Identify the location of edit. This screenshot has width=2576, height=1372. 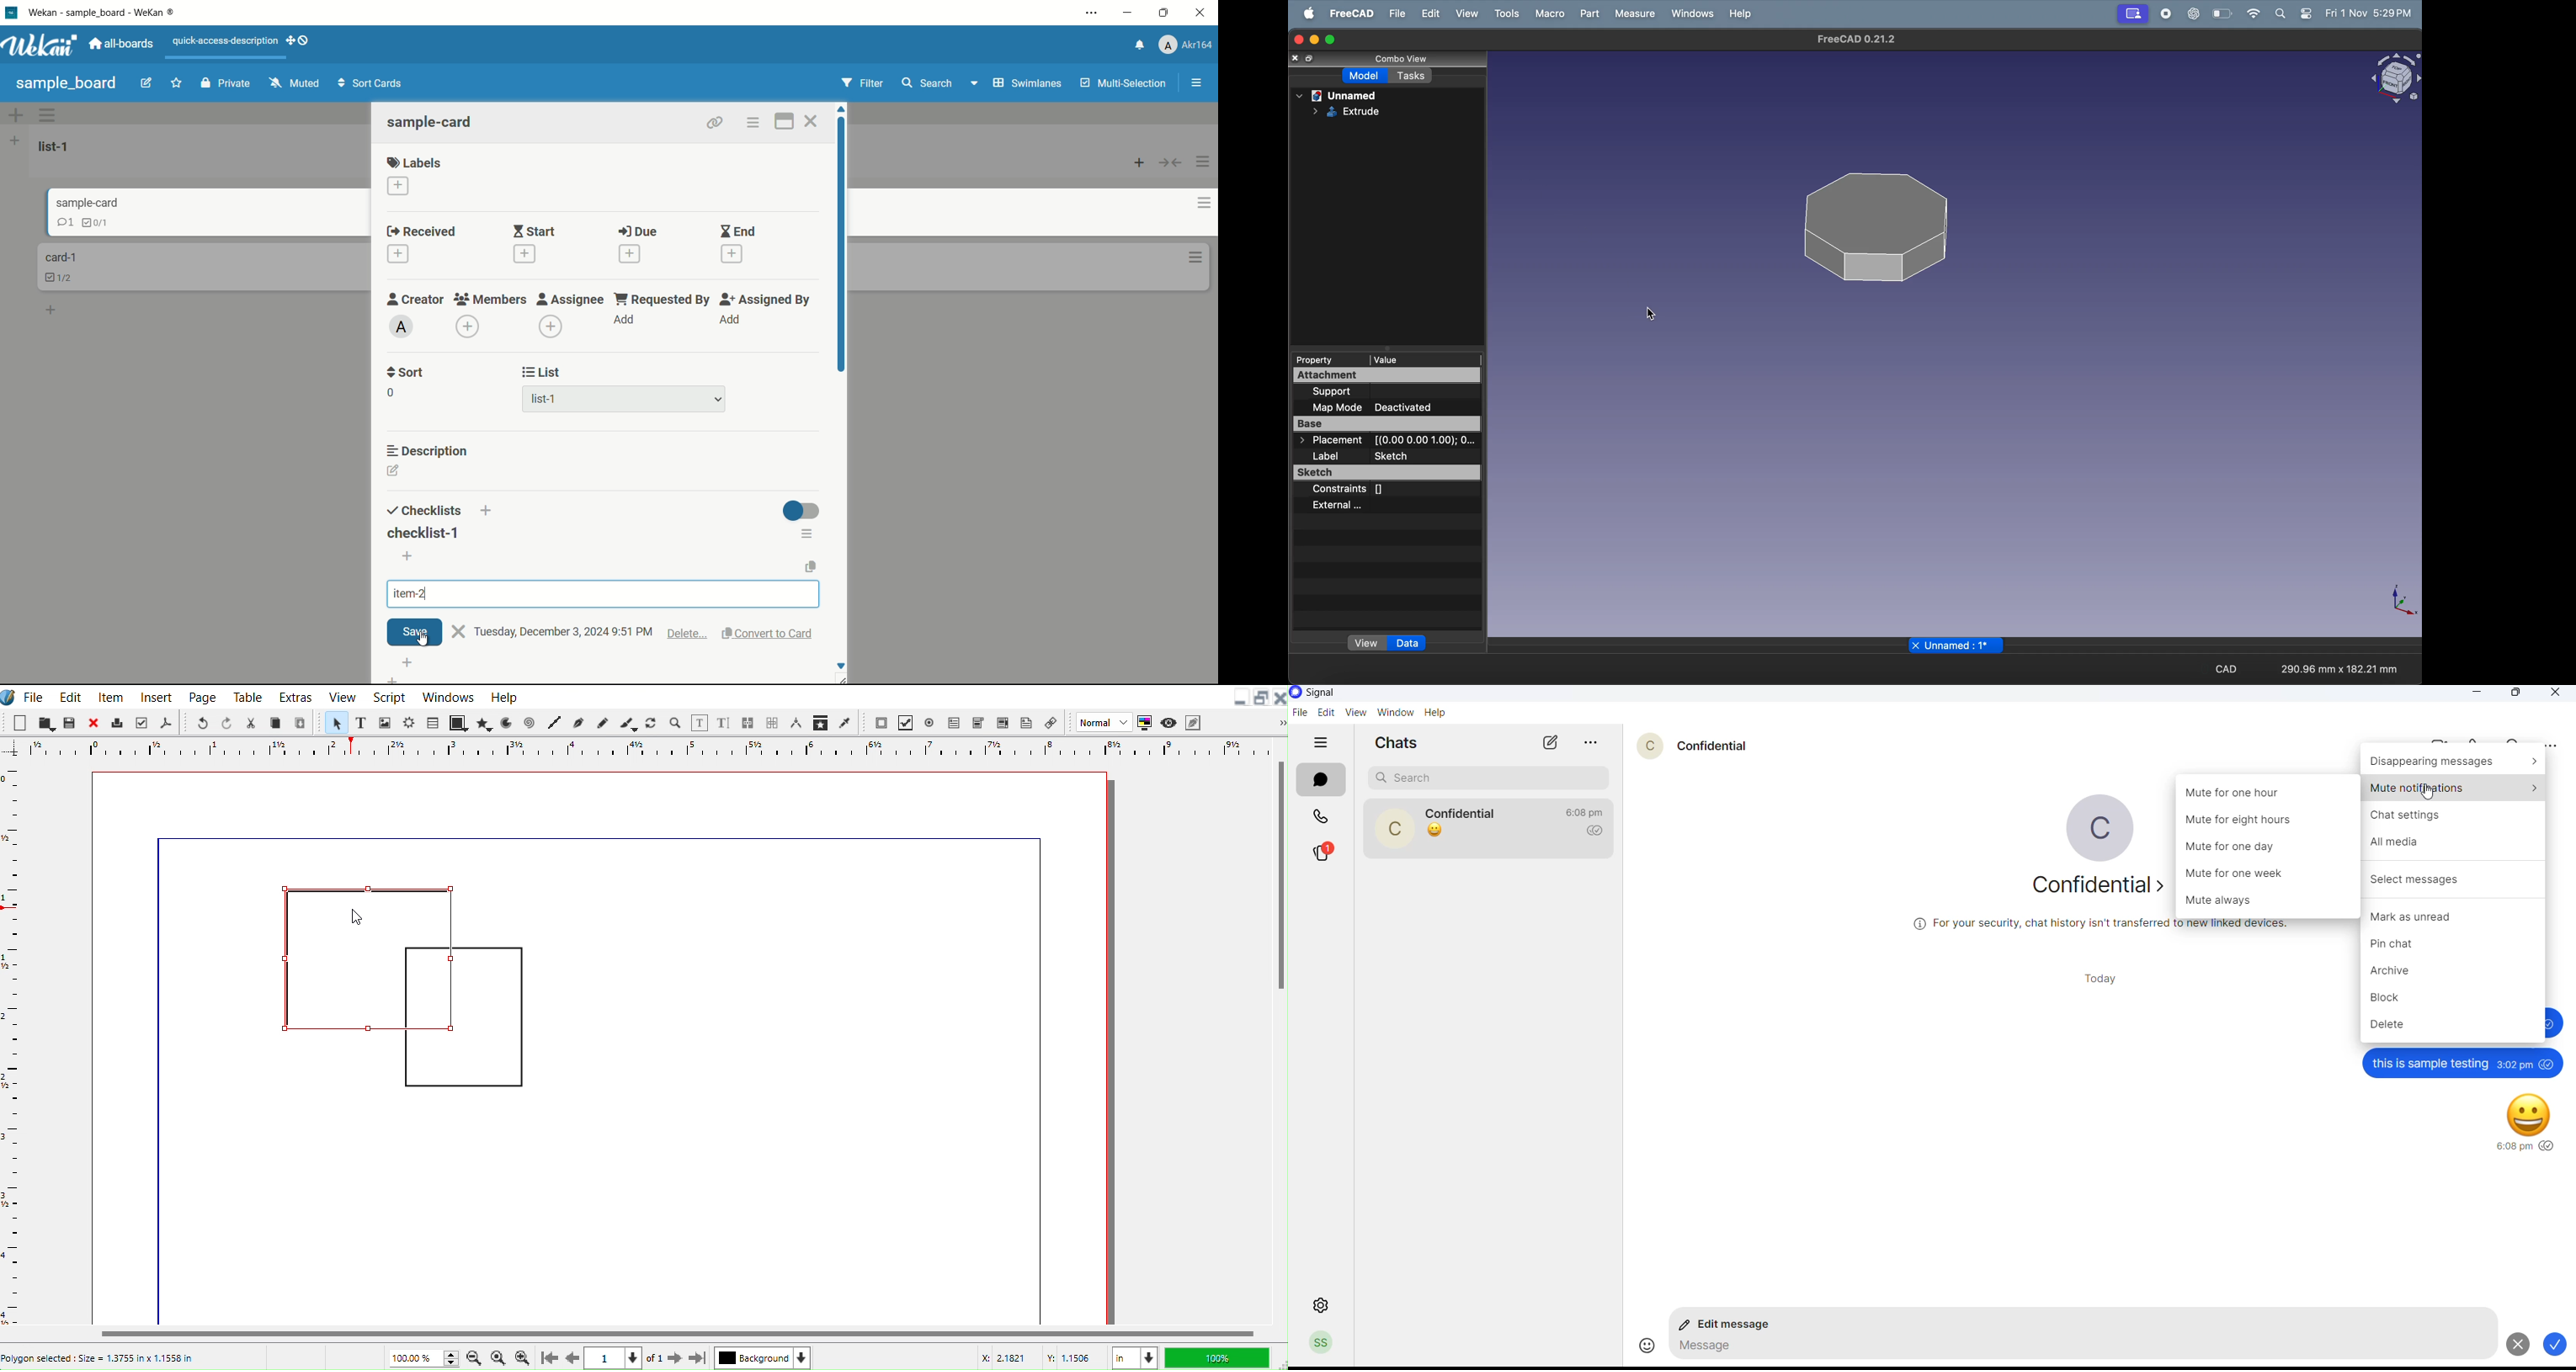
(1325, 713).